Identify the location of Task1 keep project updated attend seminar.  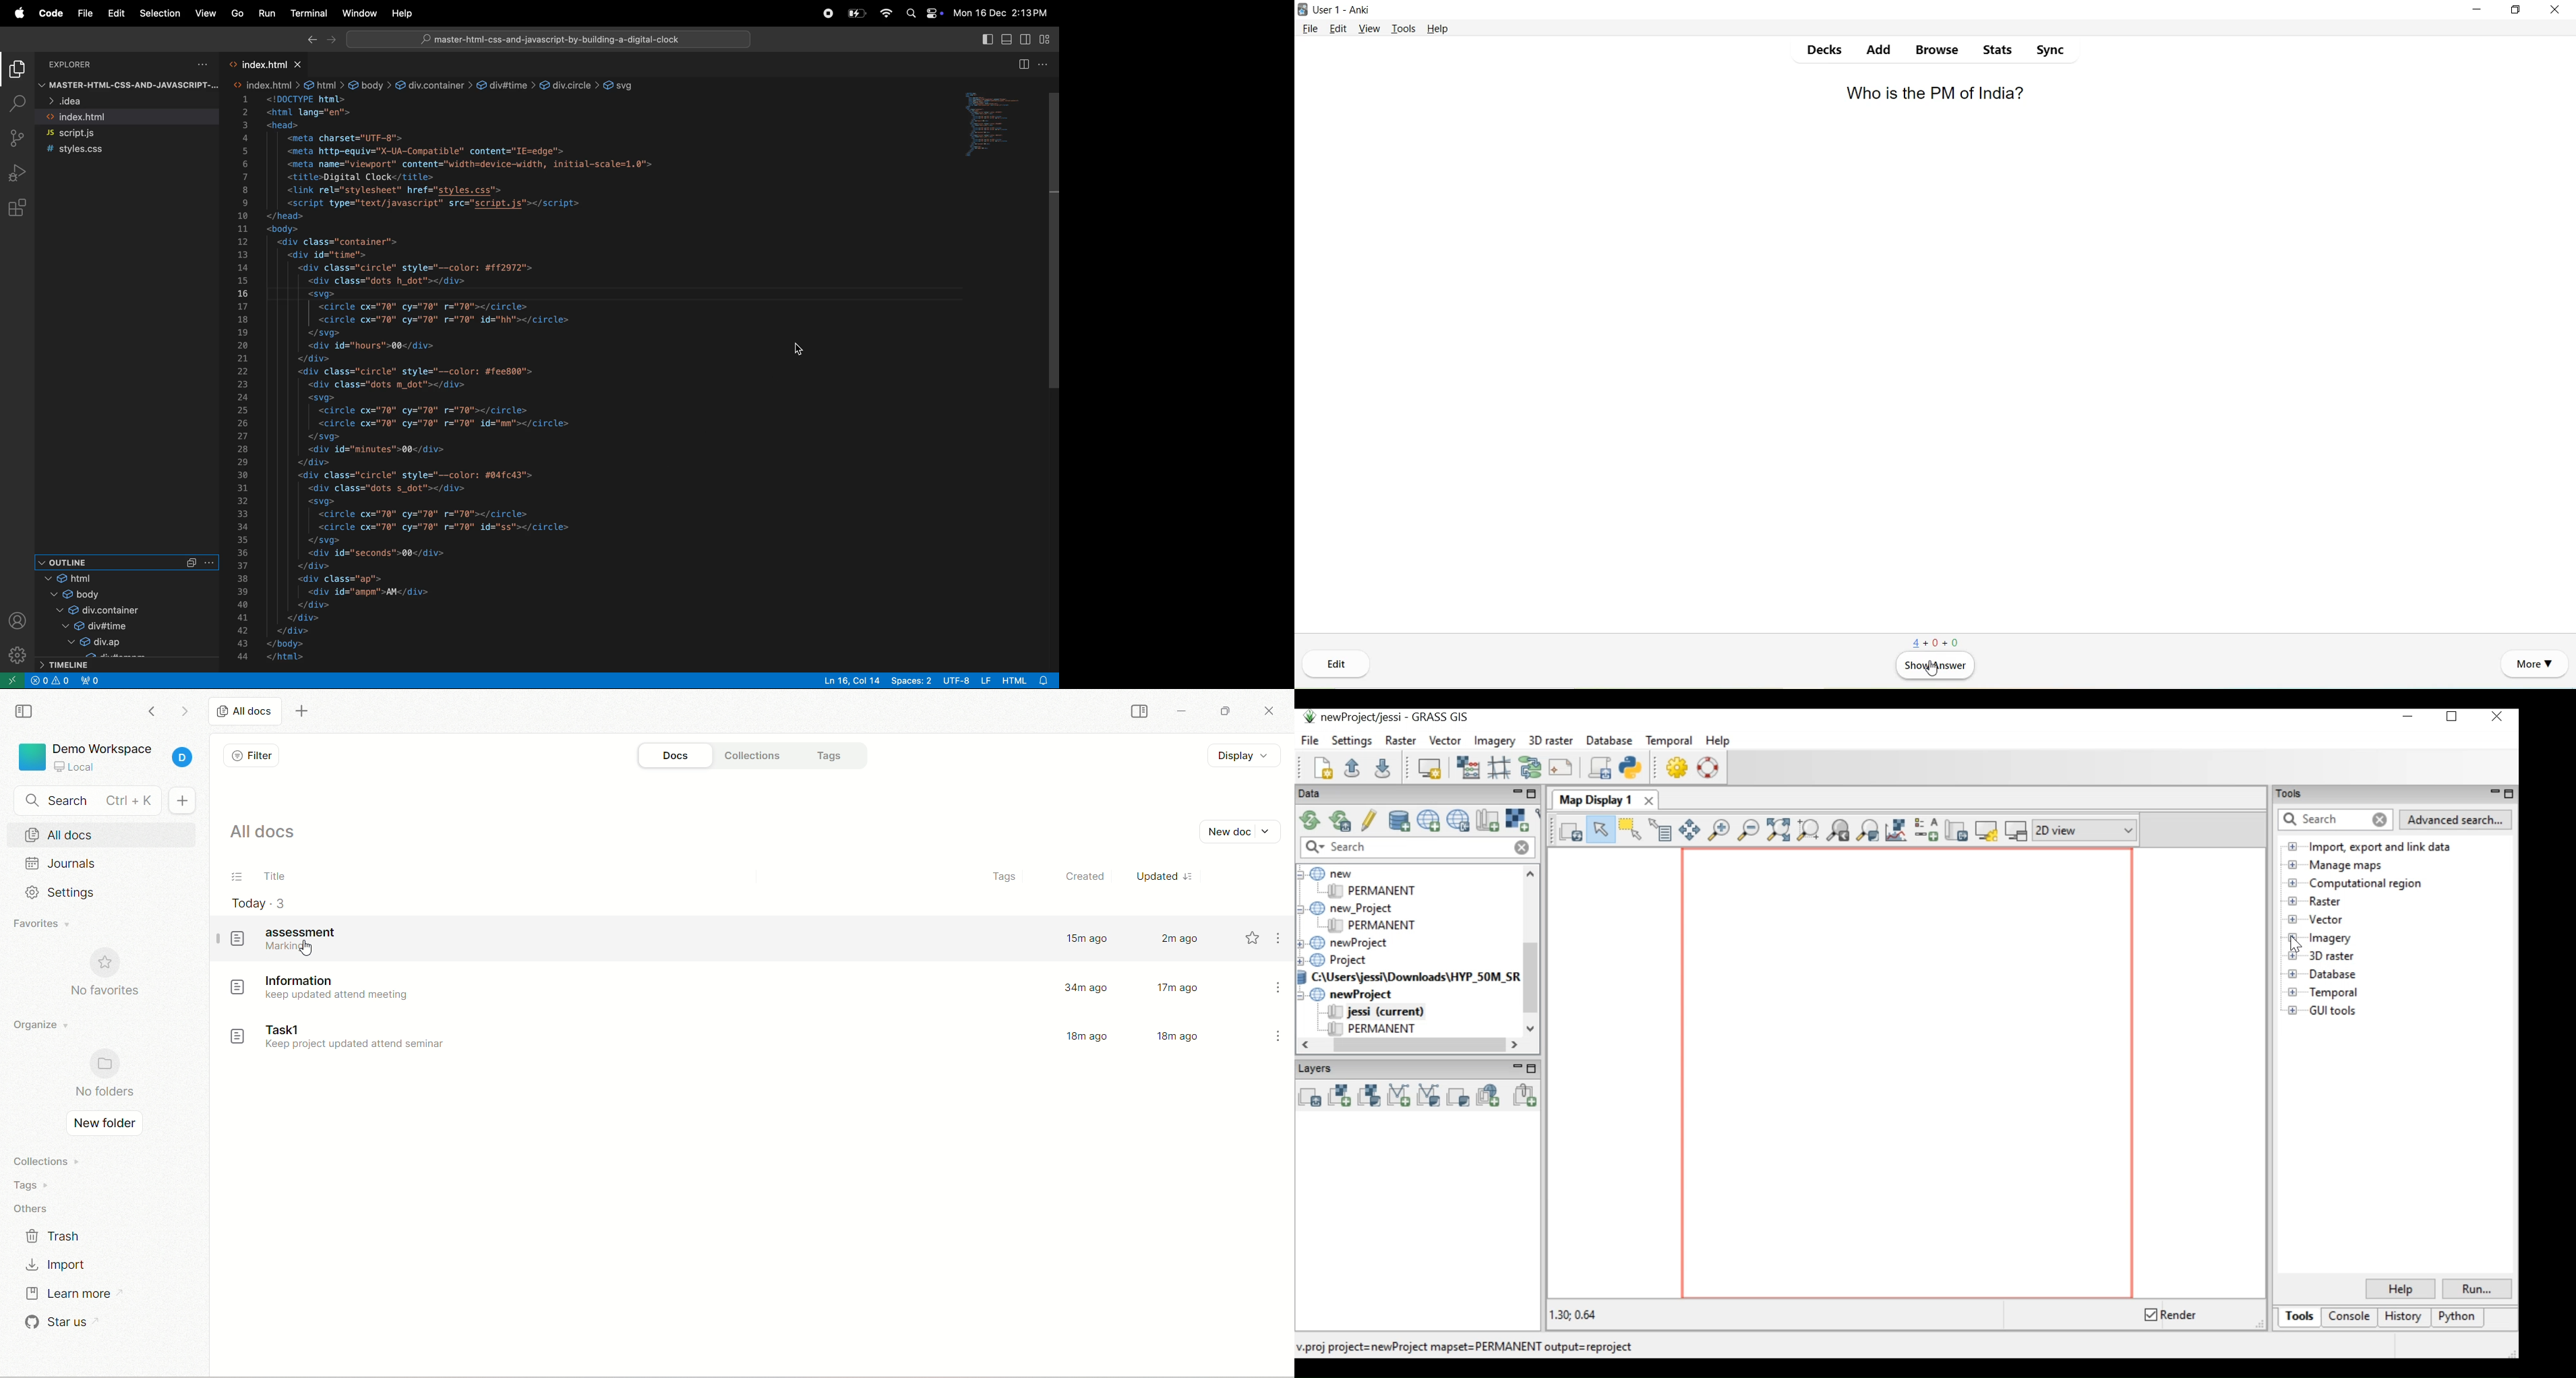
(337, 1040).